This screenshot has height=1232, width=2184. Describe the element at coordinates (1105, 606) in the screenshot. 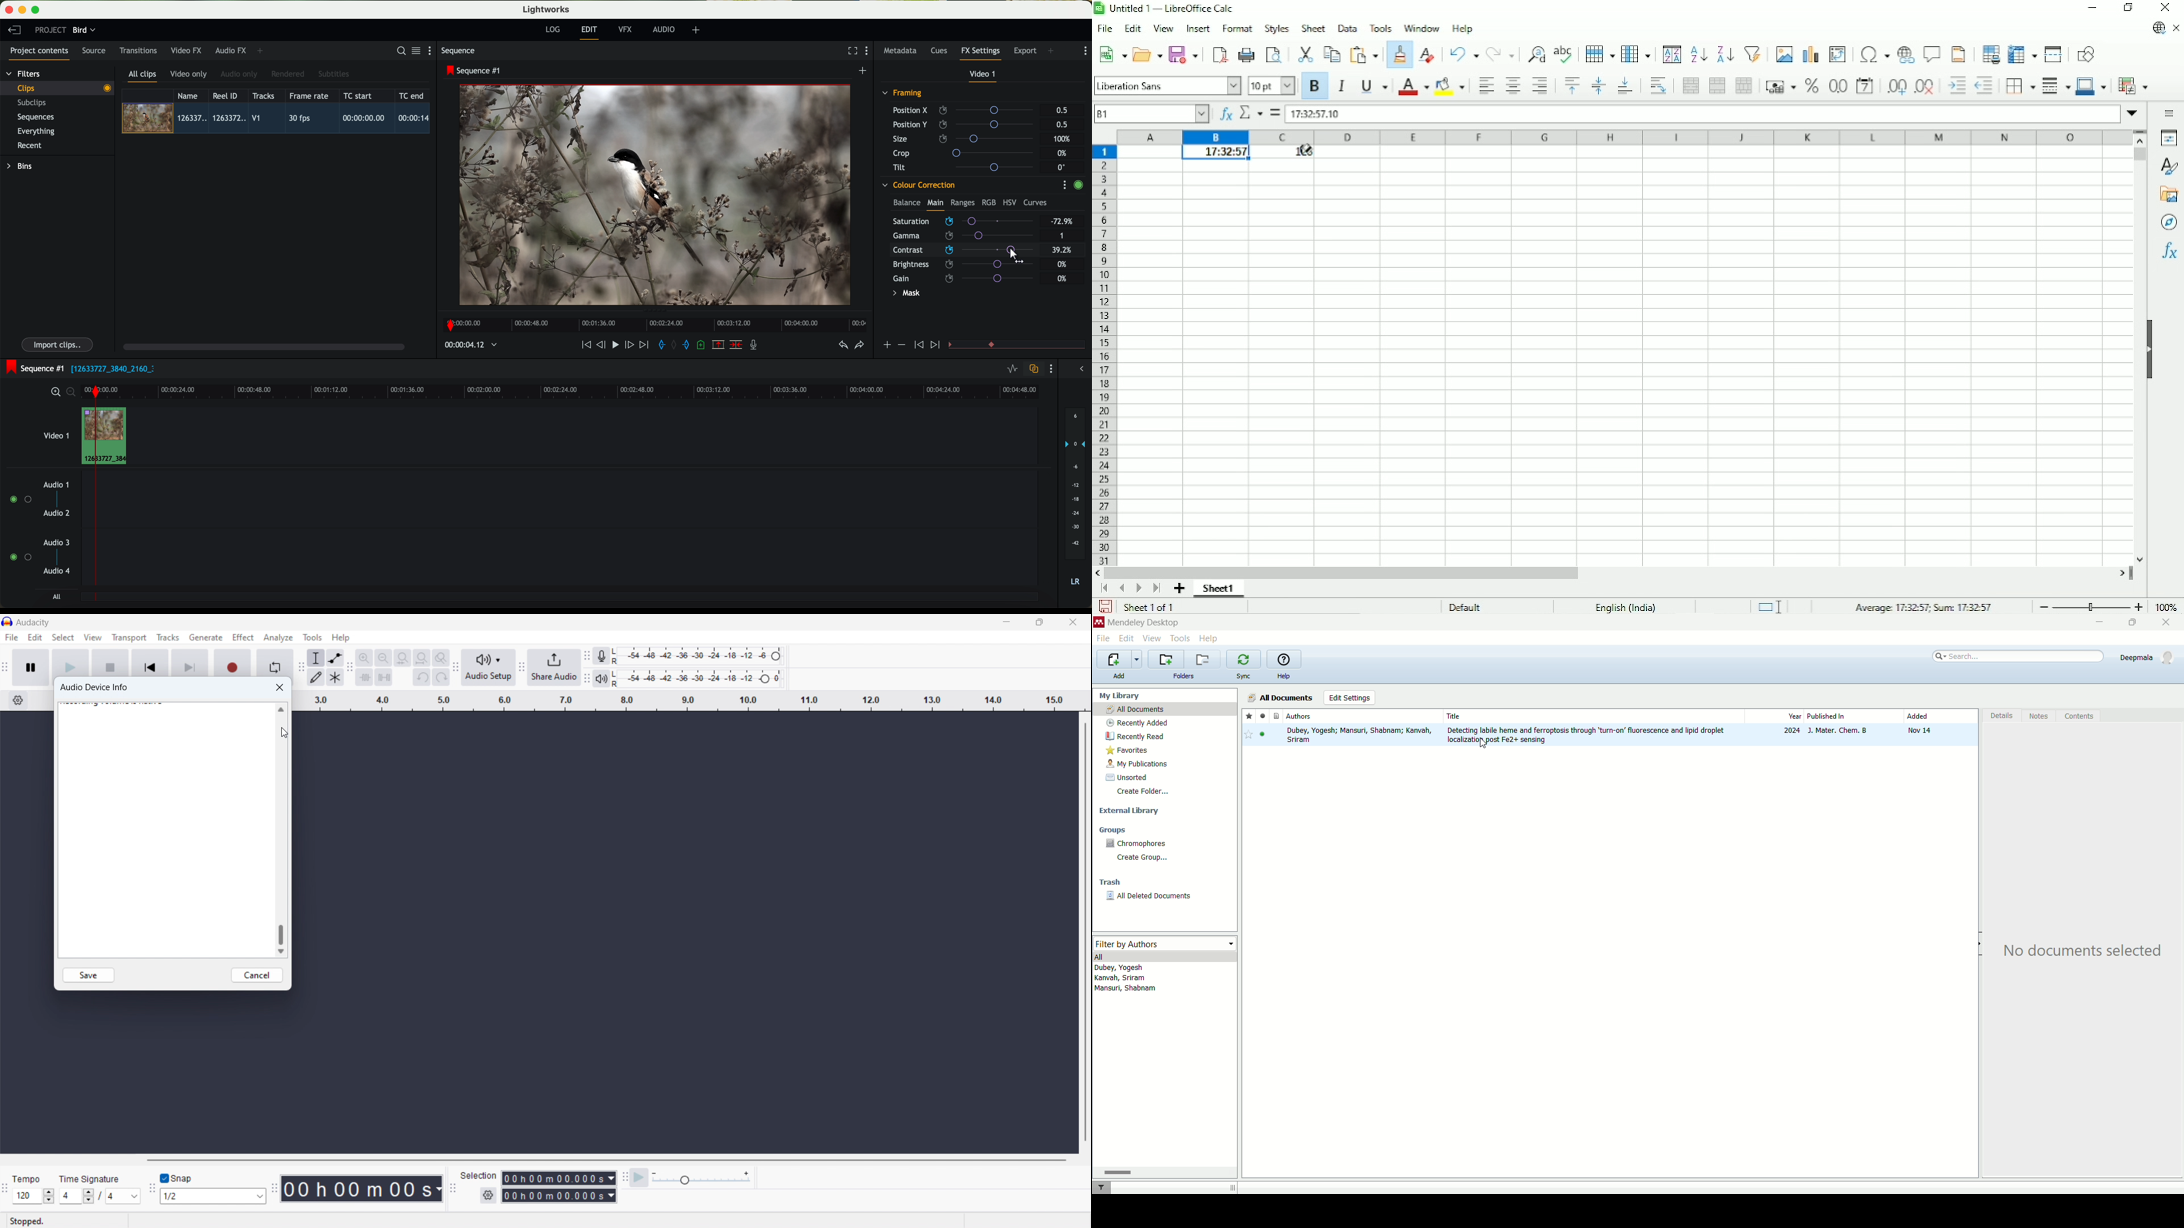

I see `Save` at that location.